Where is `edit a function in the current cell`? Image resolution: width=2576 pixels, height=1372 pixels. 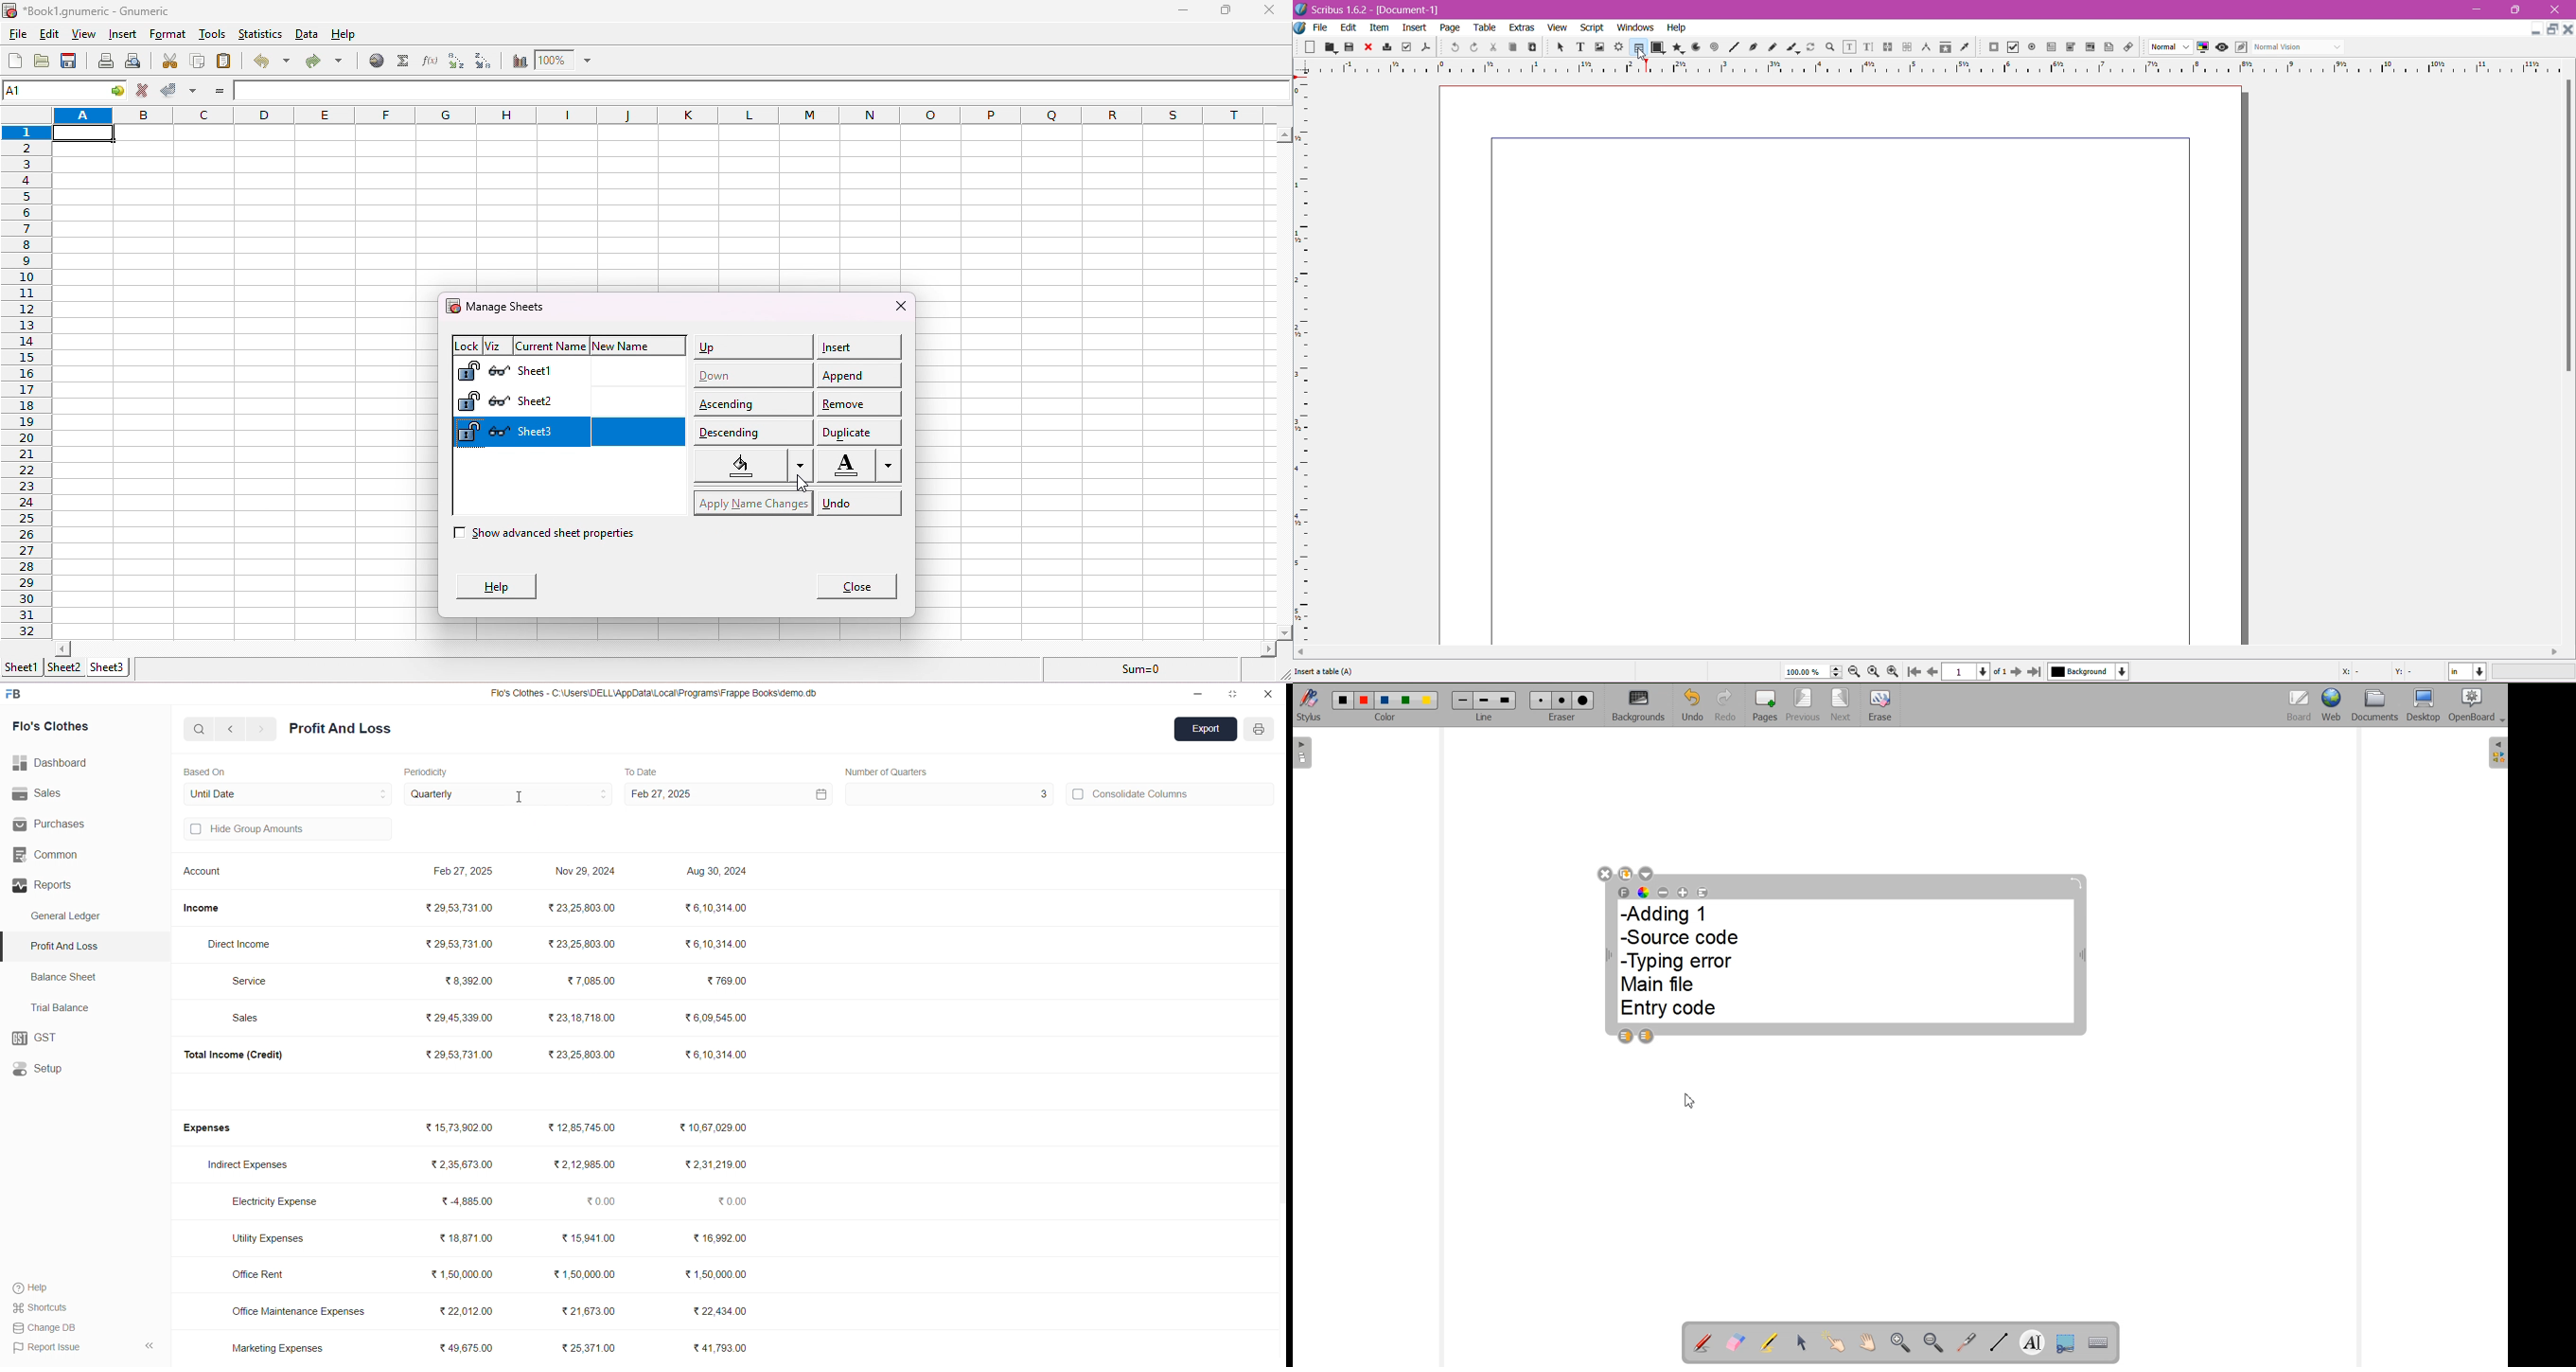
edit a function in the current cell is located at coordinates (429, 60).